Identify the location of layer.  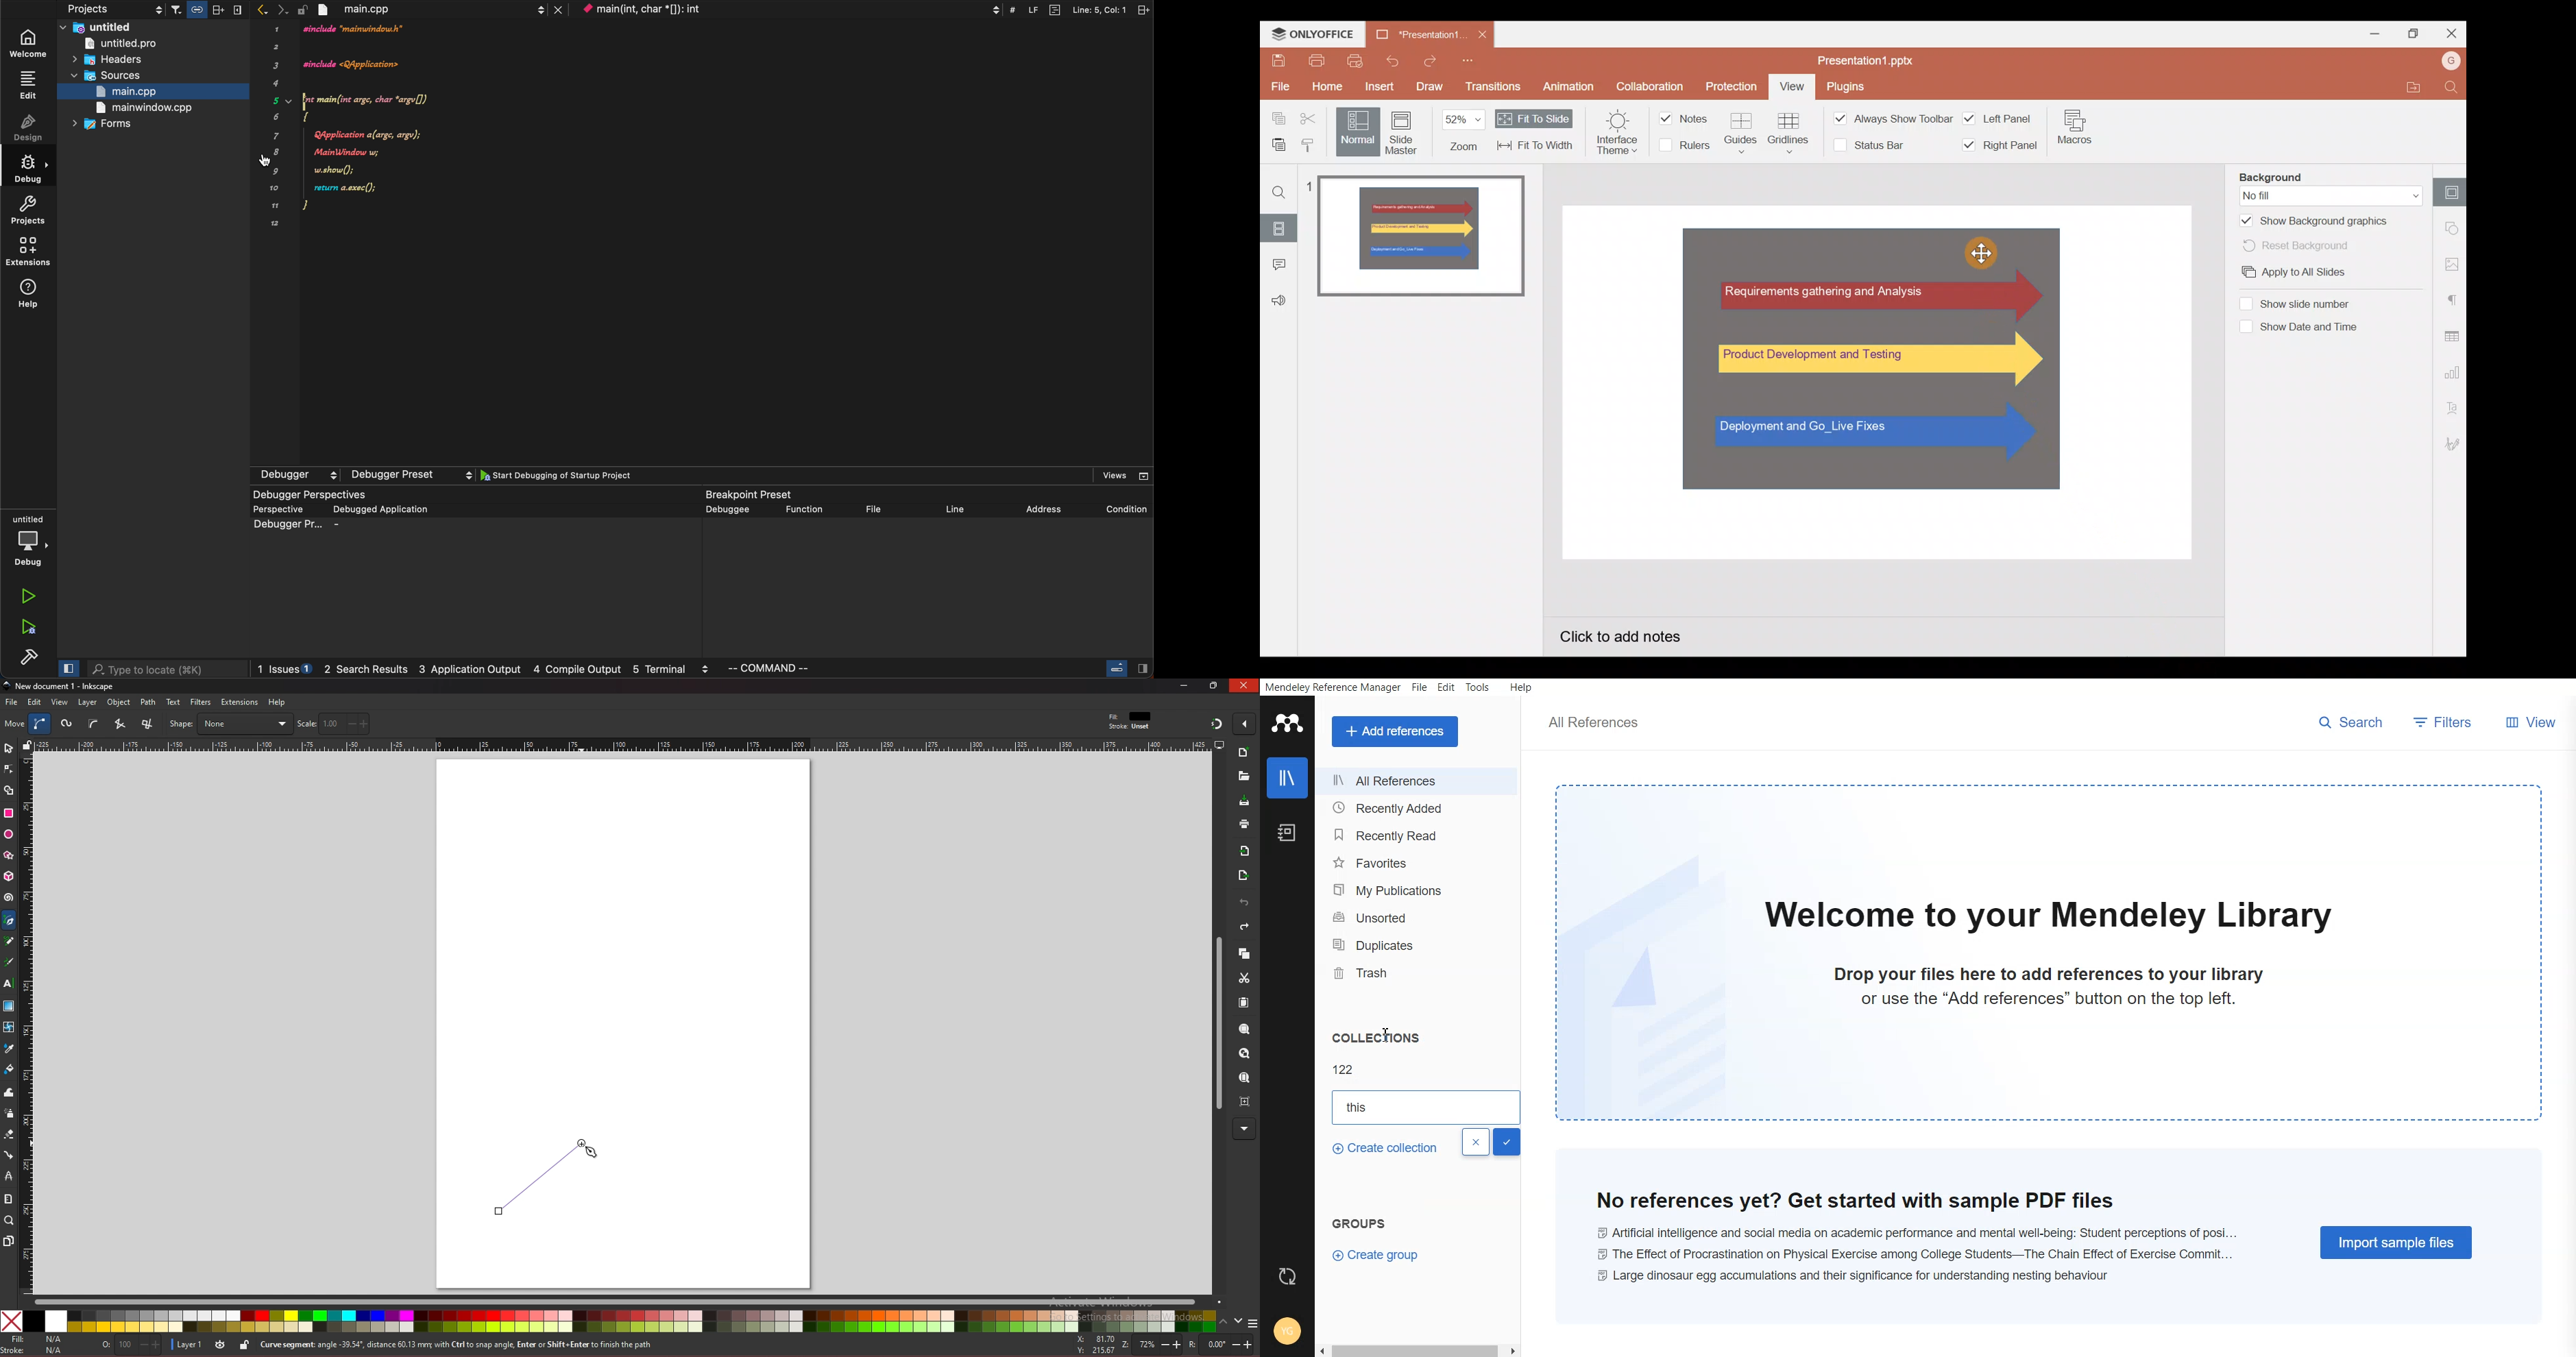
(188, 1344).